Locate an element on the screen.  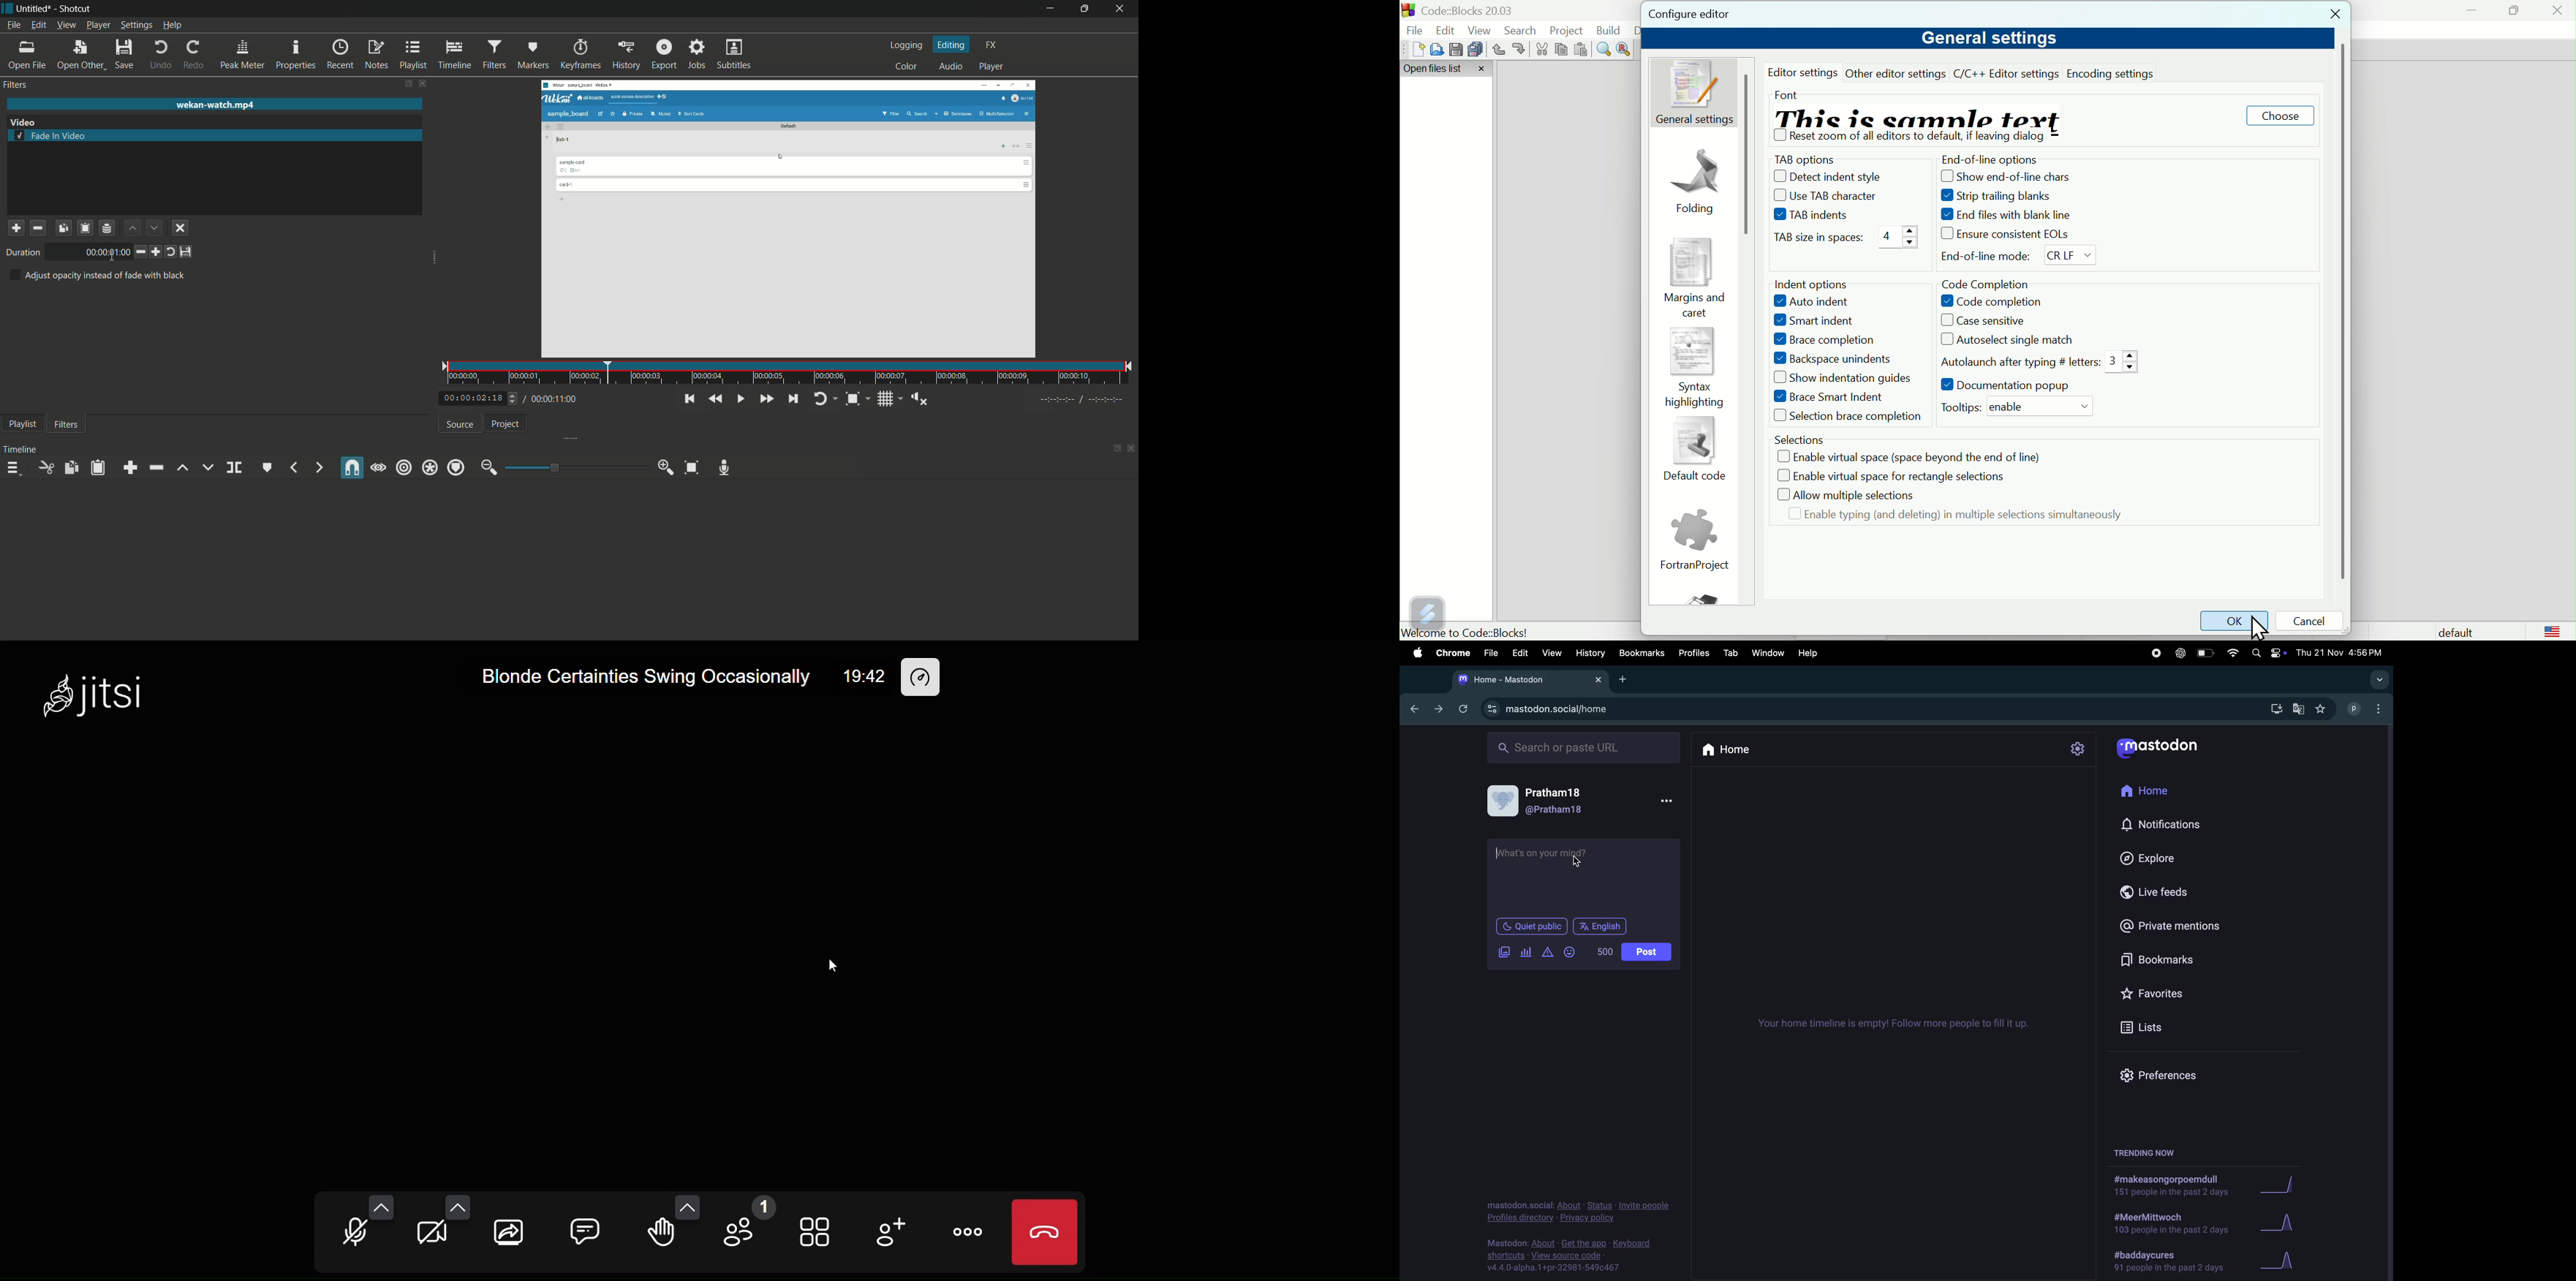
Case sensitive is located at coordinates (1988, 320).